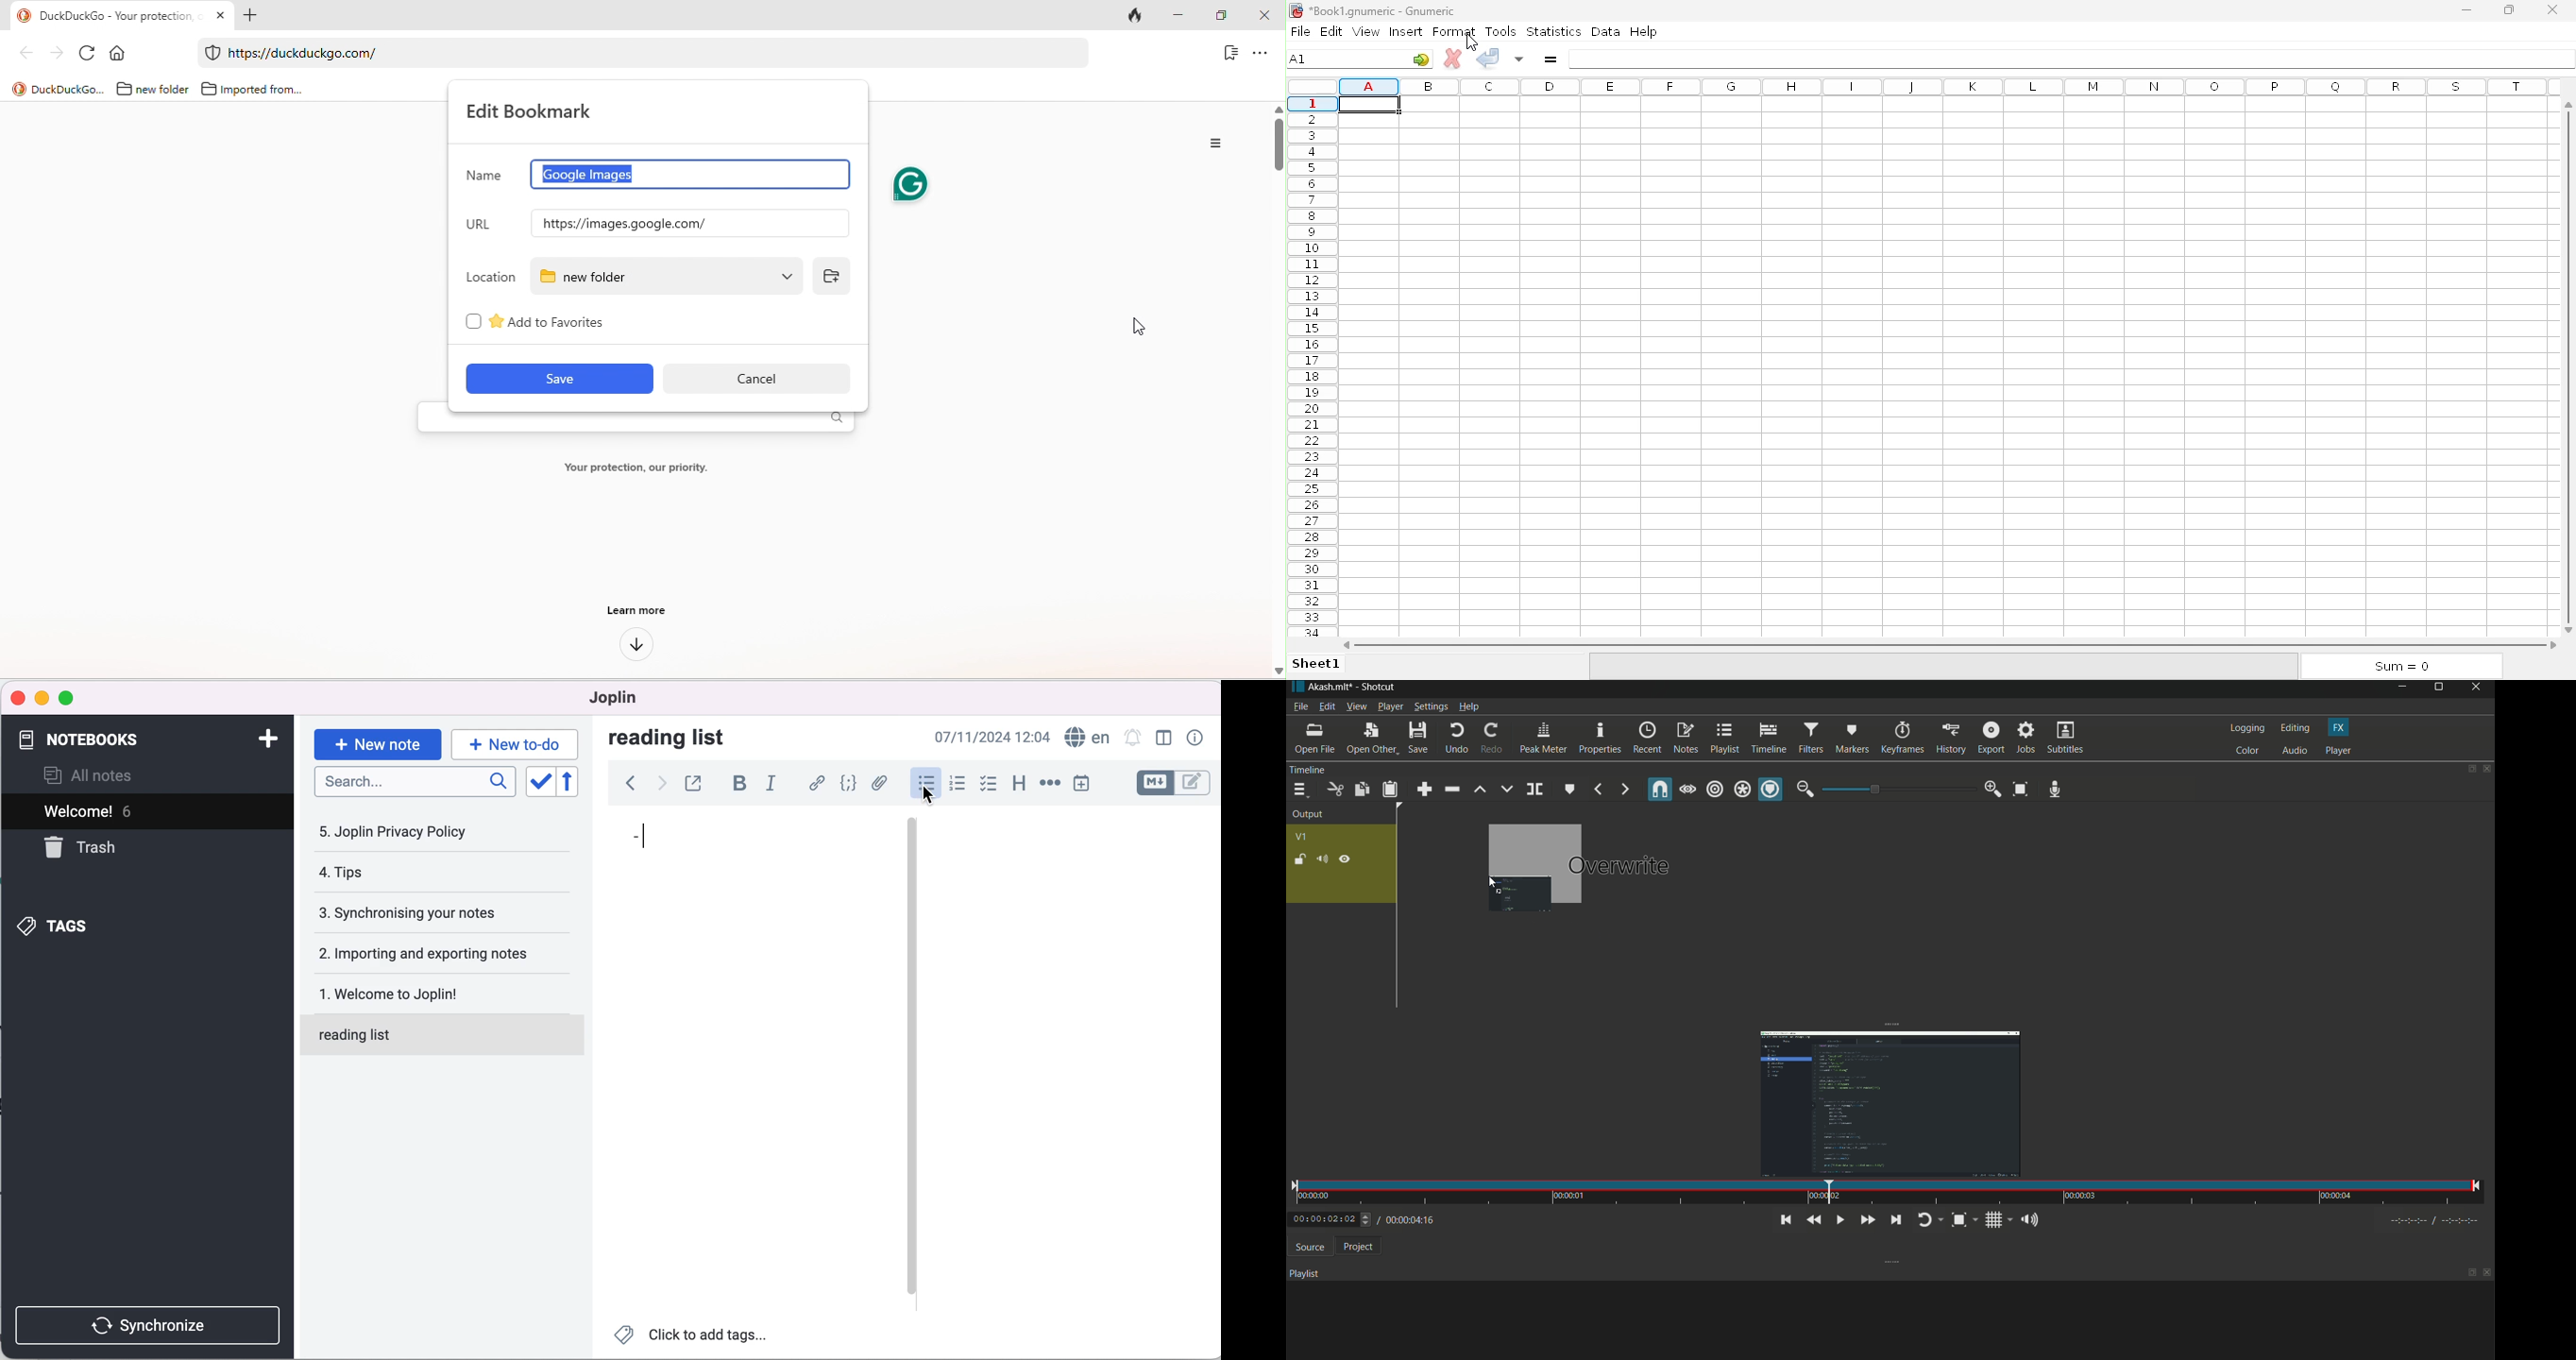  Describe the element at coordinates (1784, 1220) in the screenshot. I see `skip to the previous point` at that location.